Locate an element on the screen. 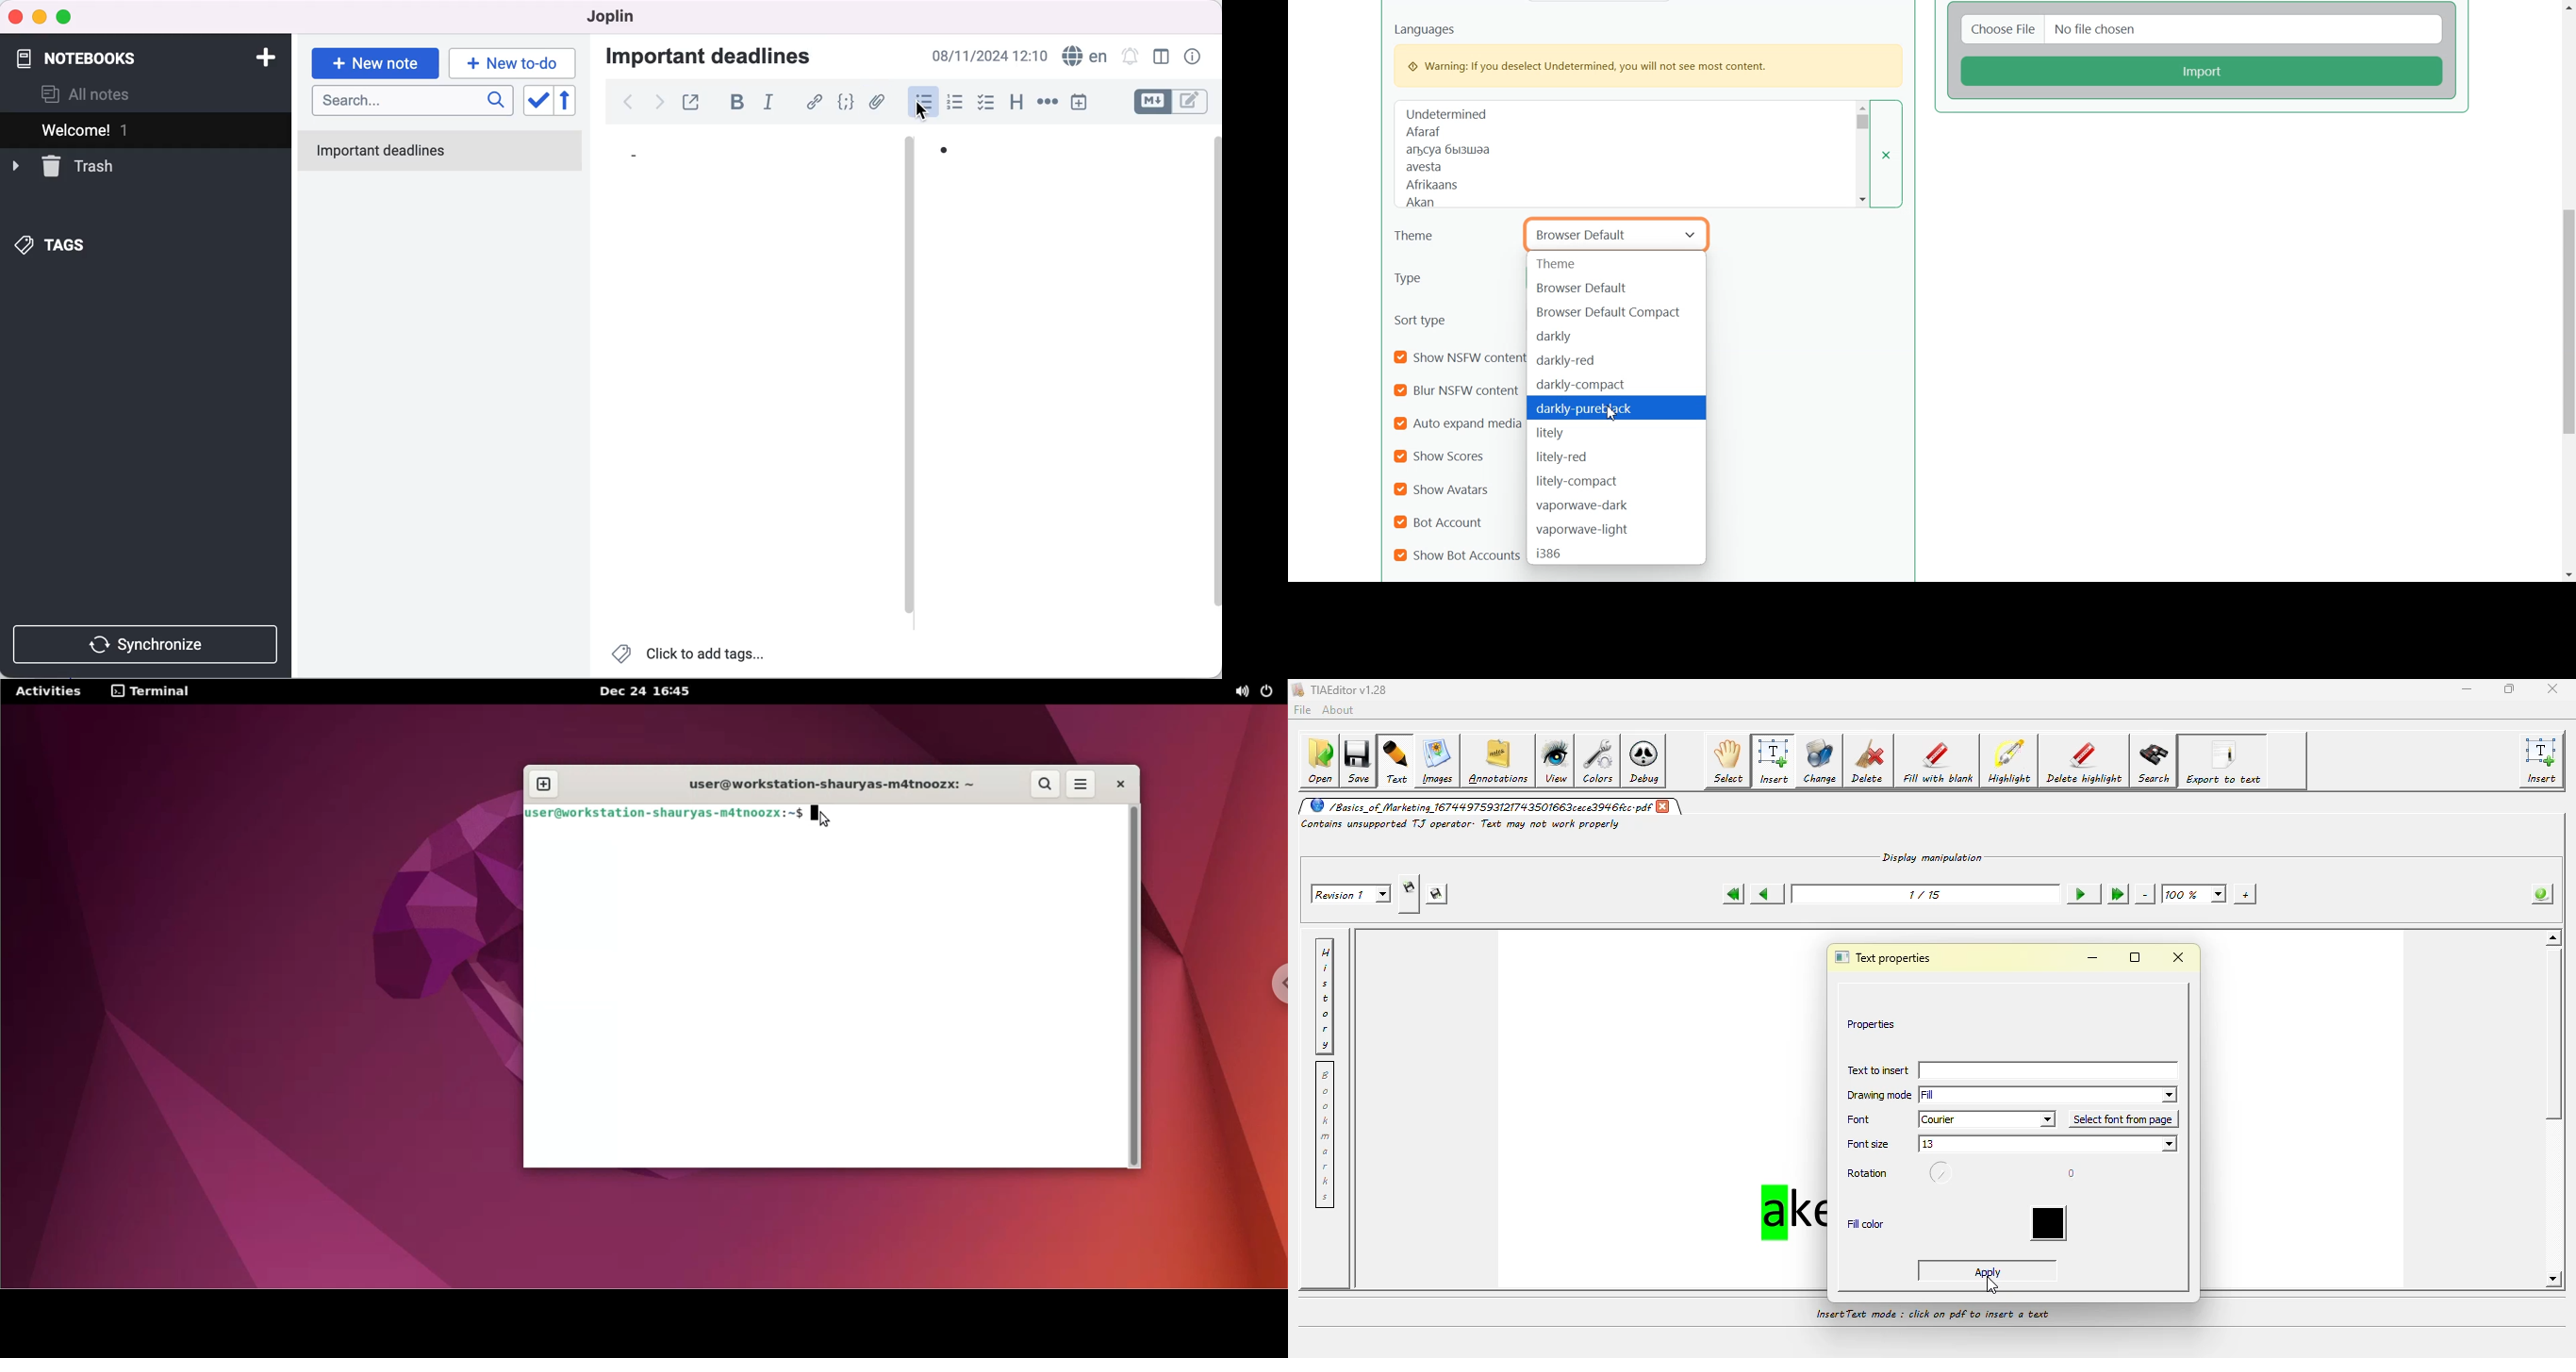 This screenshot has height=1372, width=2576. minimize is located at coordinates (41, 16).